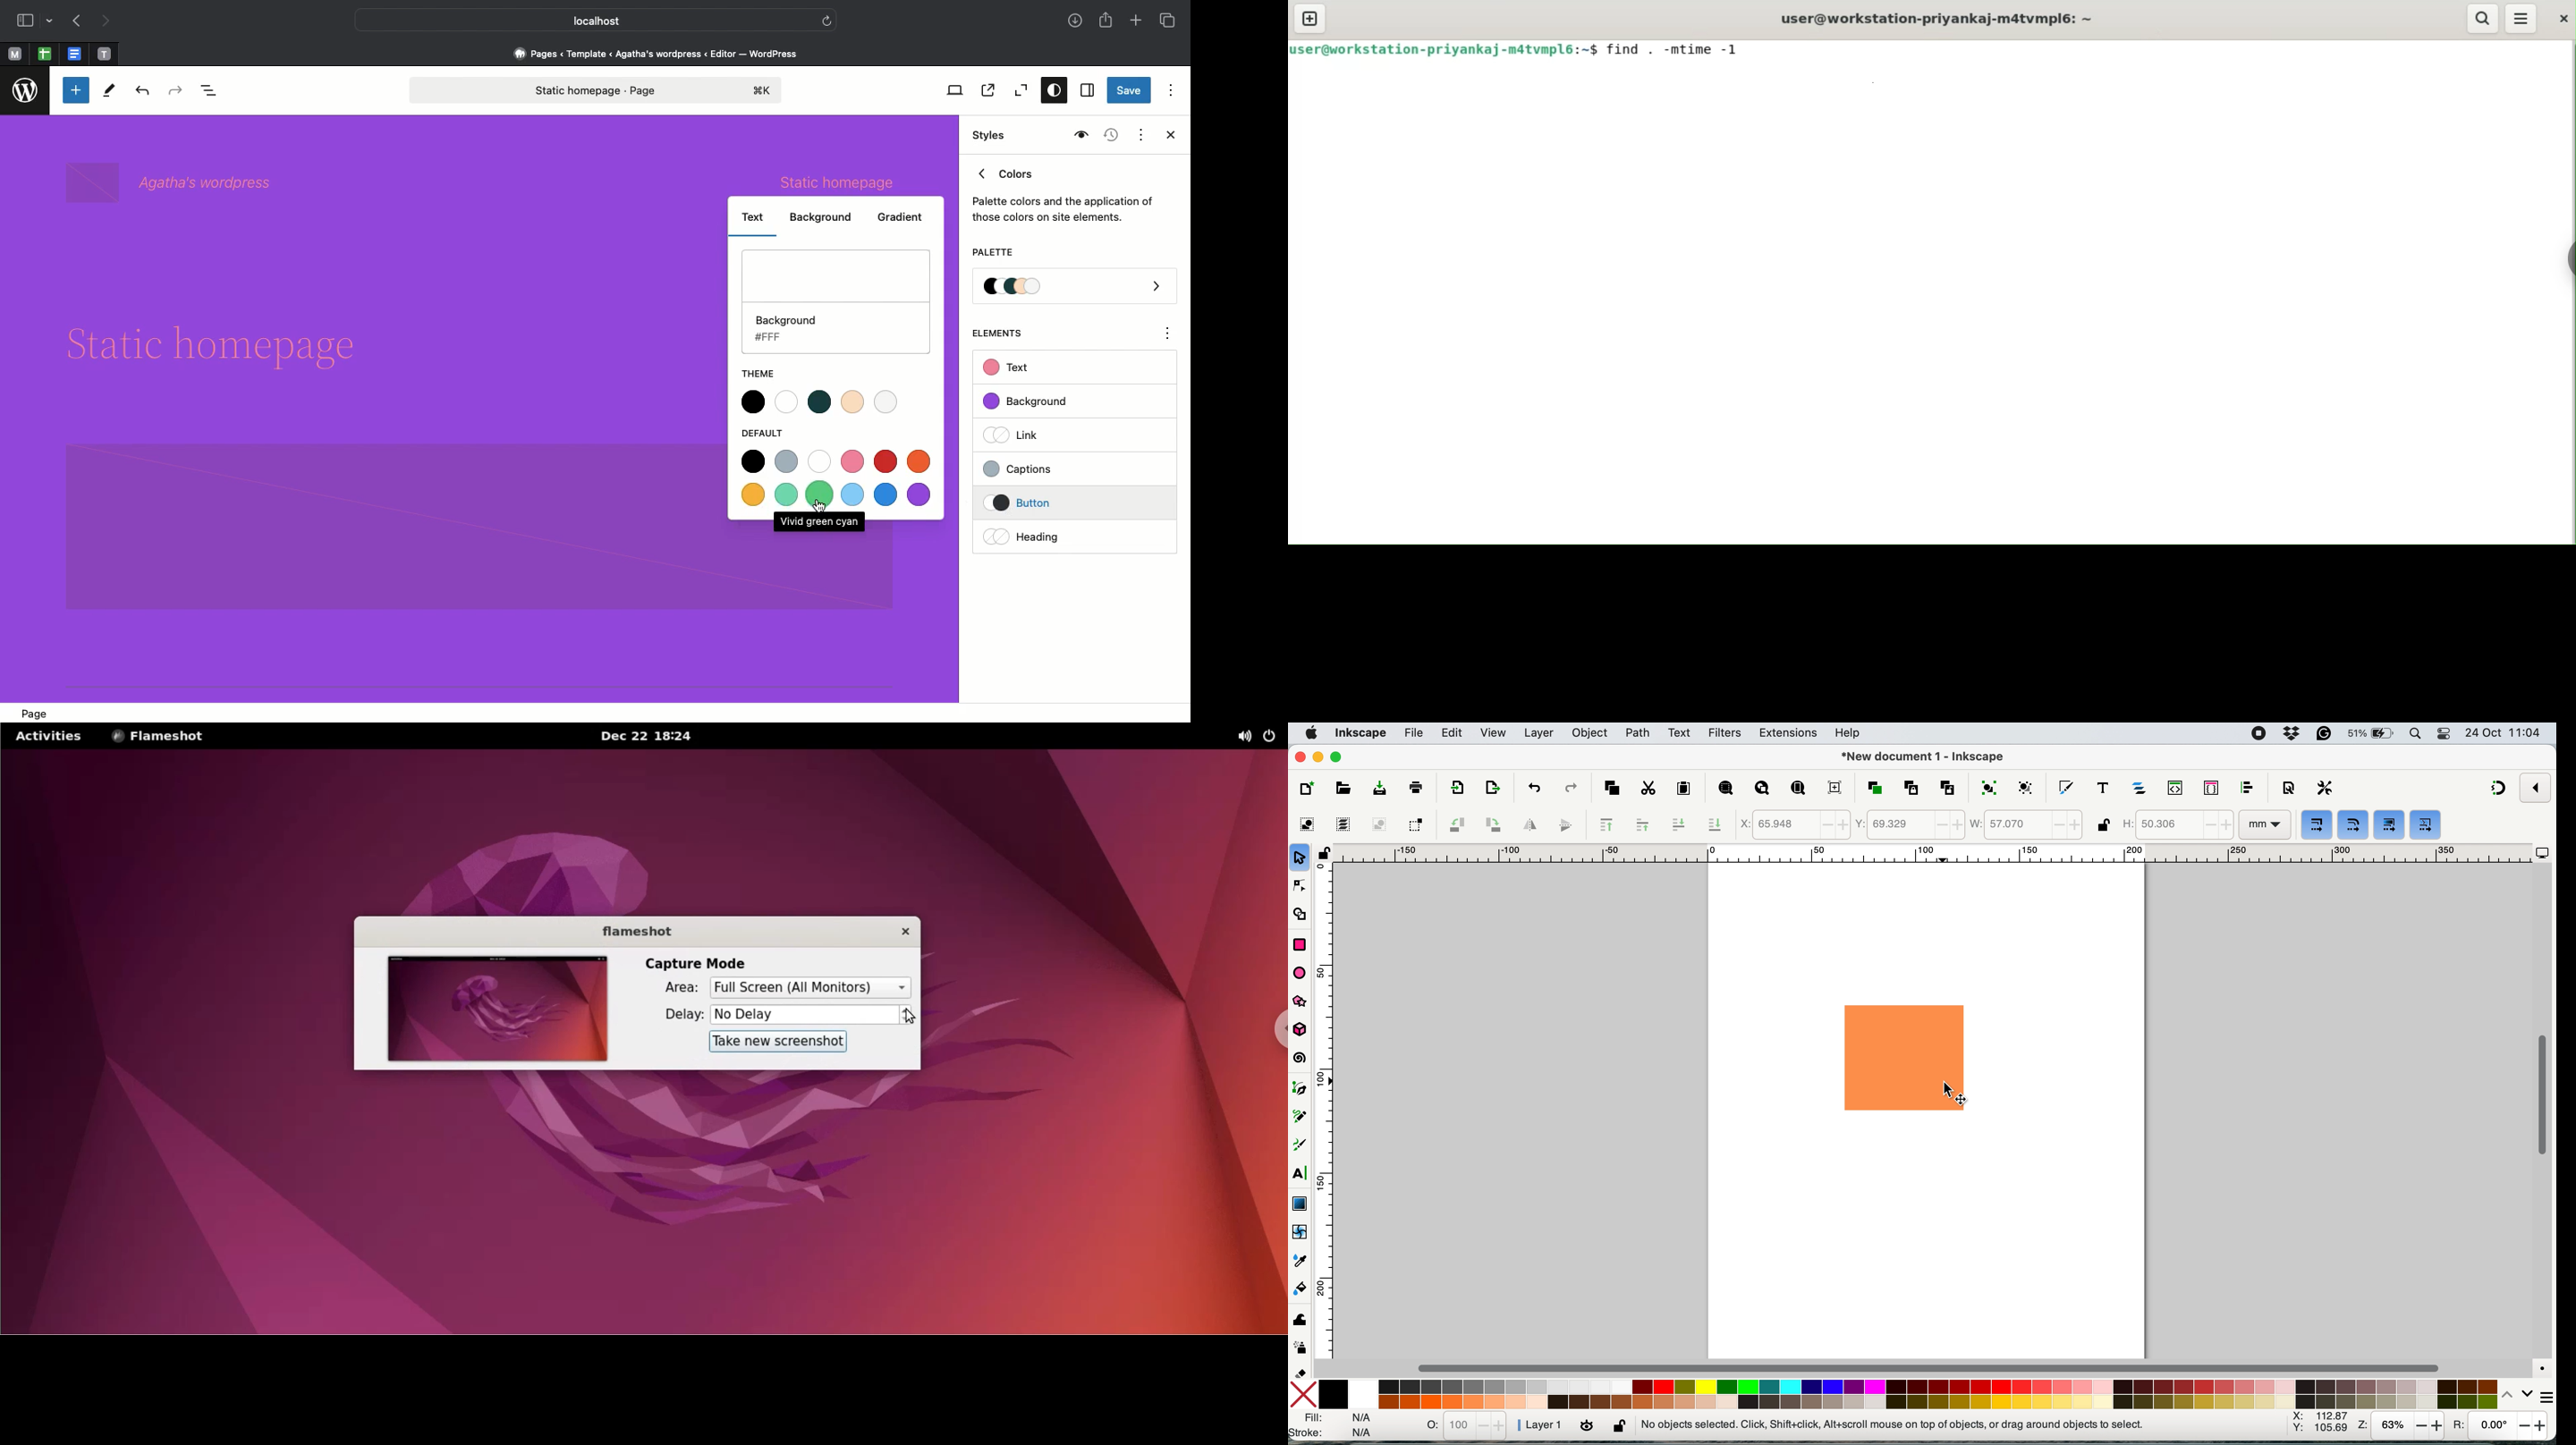 The height and width of the screenshot is (1456, 2576). I want to click on select all objects, so click(1310, 824).